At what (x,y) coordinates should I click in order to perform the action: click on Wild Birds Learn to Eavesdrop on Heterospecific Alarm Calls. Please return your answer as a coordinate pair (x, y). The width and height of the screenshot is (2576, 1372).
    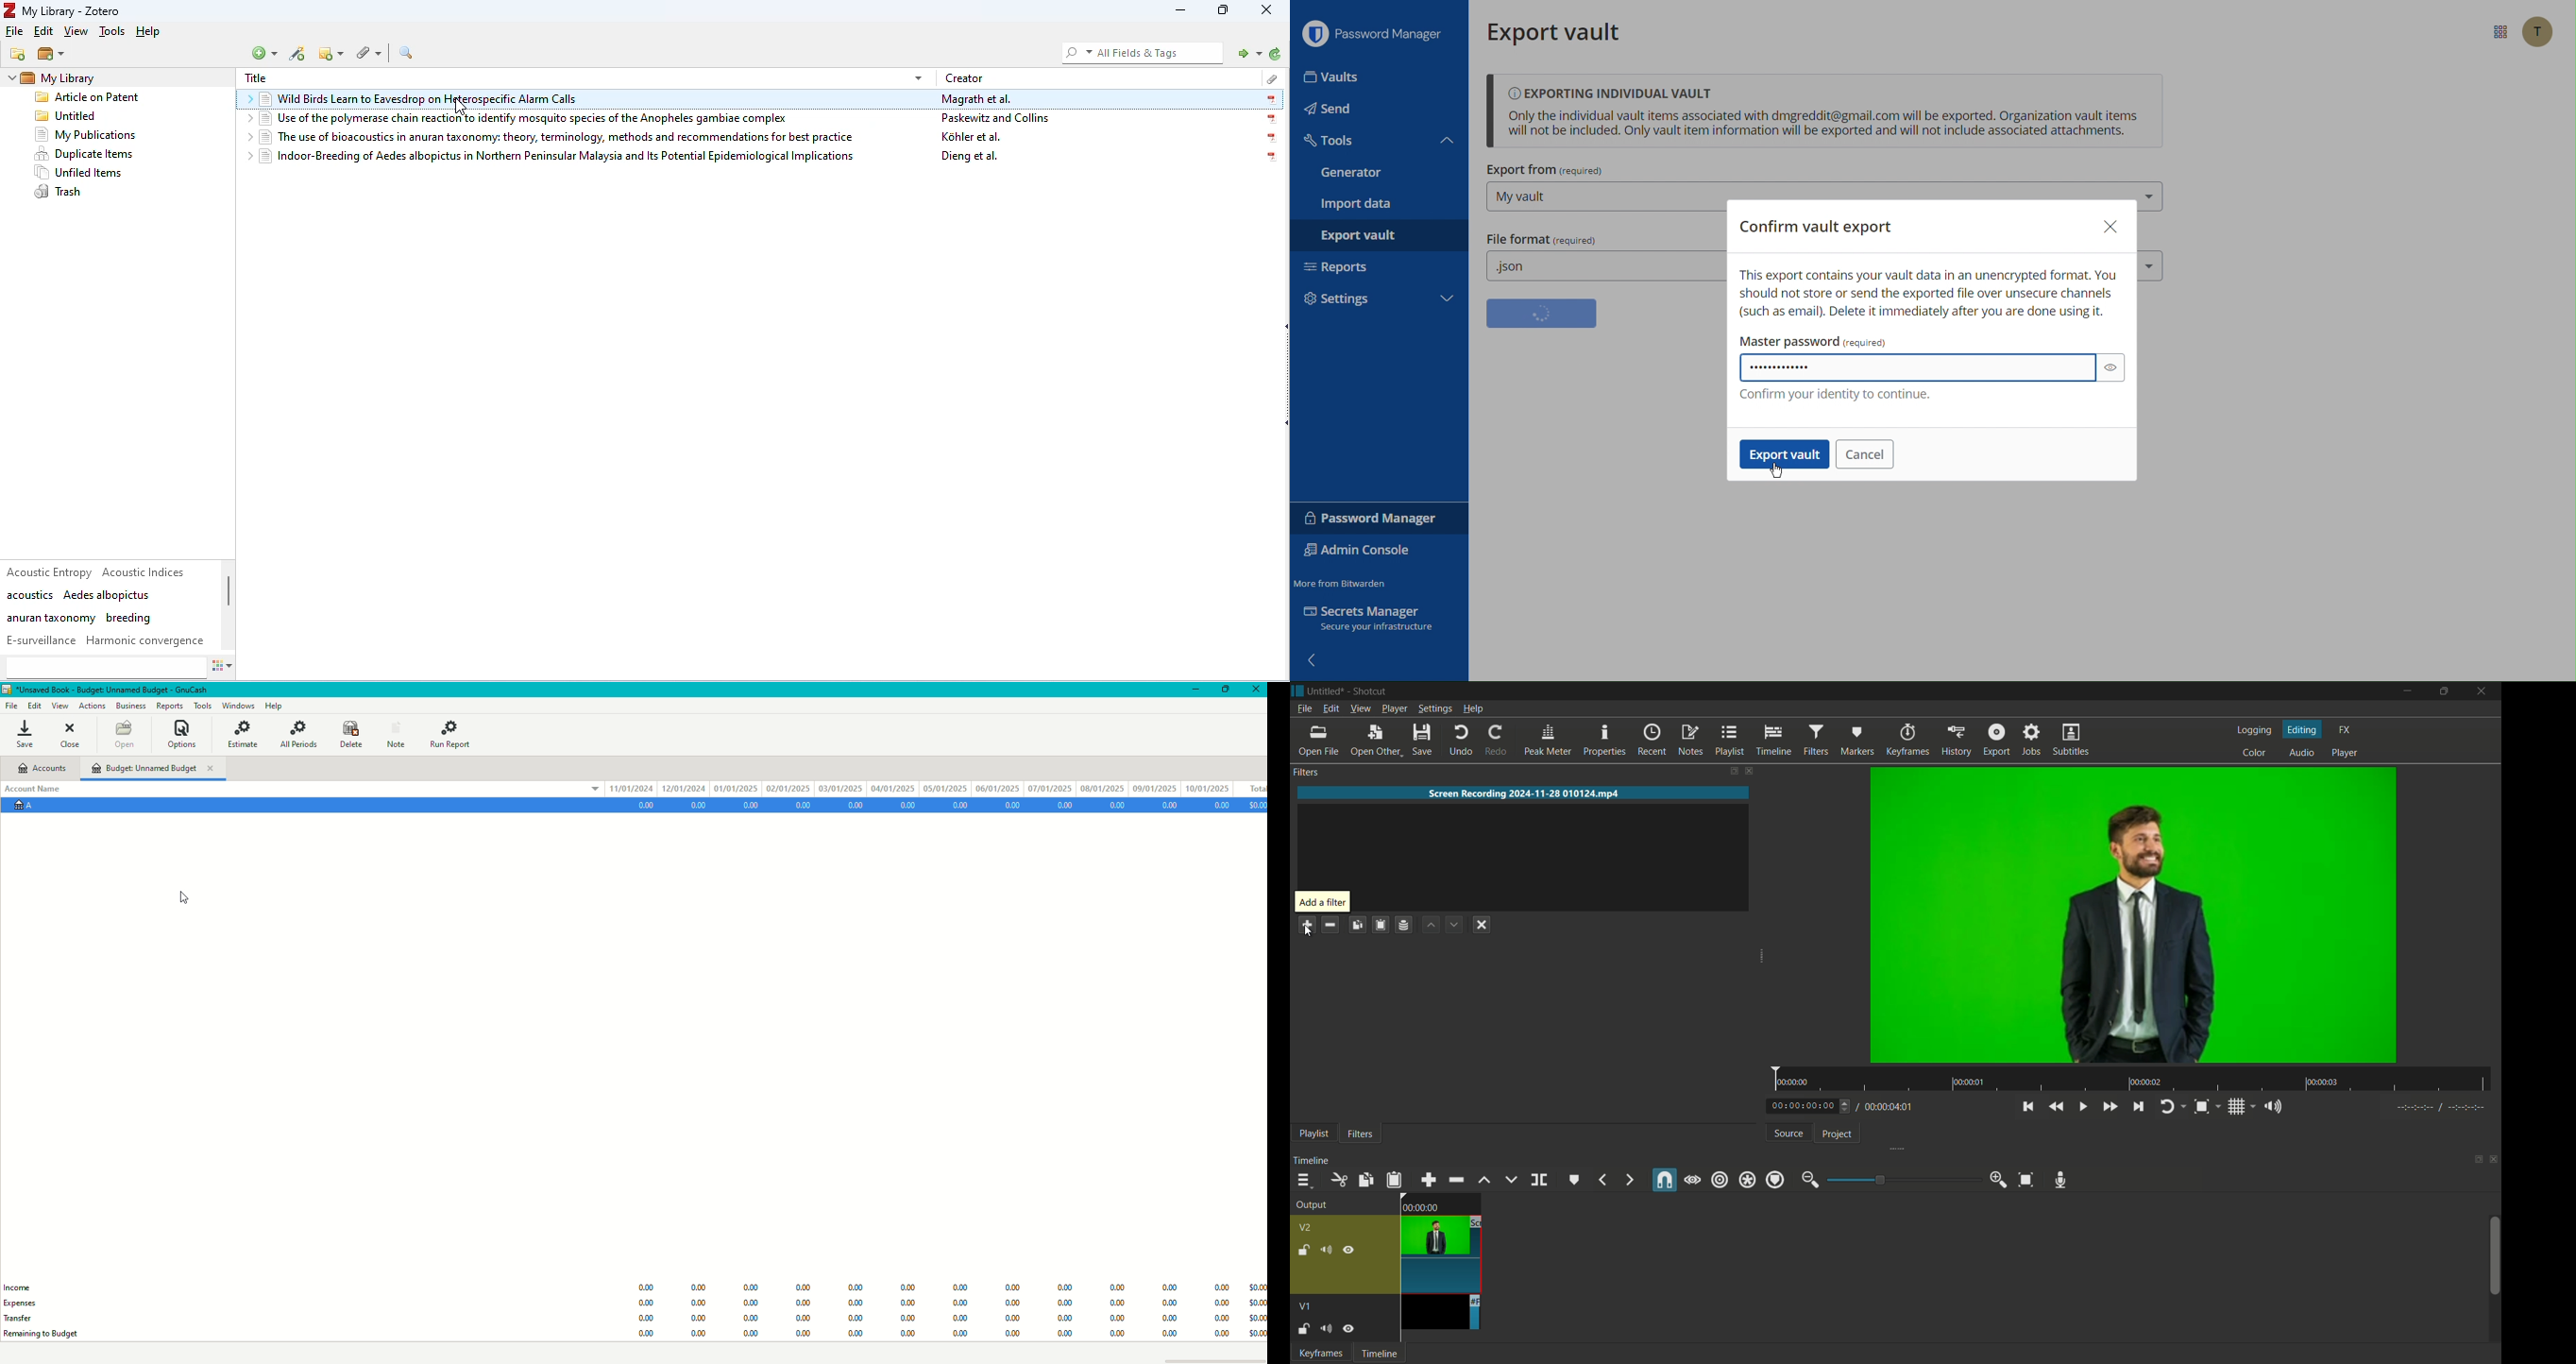
    Looking at the image, I should click on (596, 101).